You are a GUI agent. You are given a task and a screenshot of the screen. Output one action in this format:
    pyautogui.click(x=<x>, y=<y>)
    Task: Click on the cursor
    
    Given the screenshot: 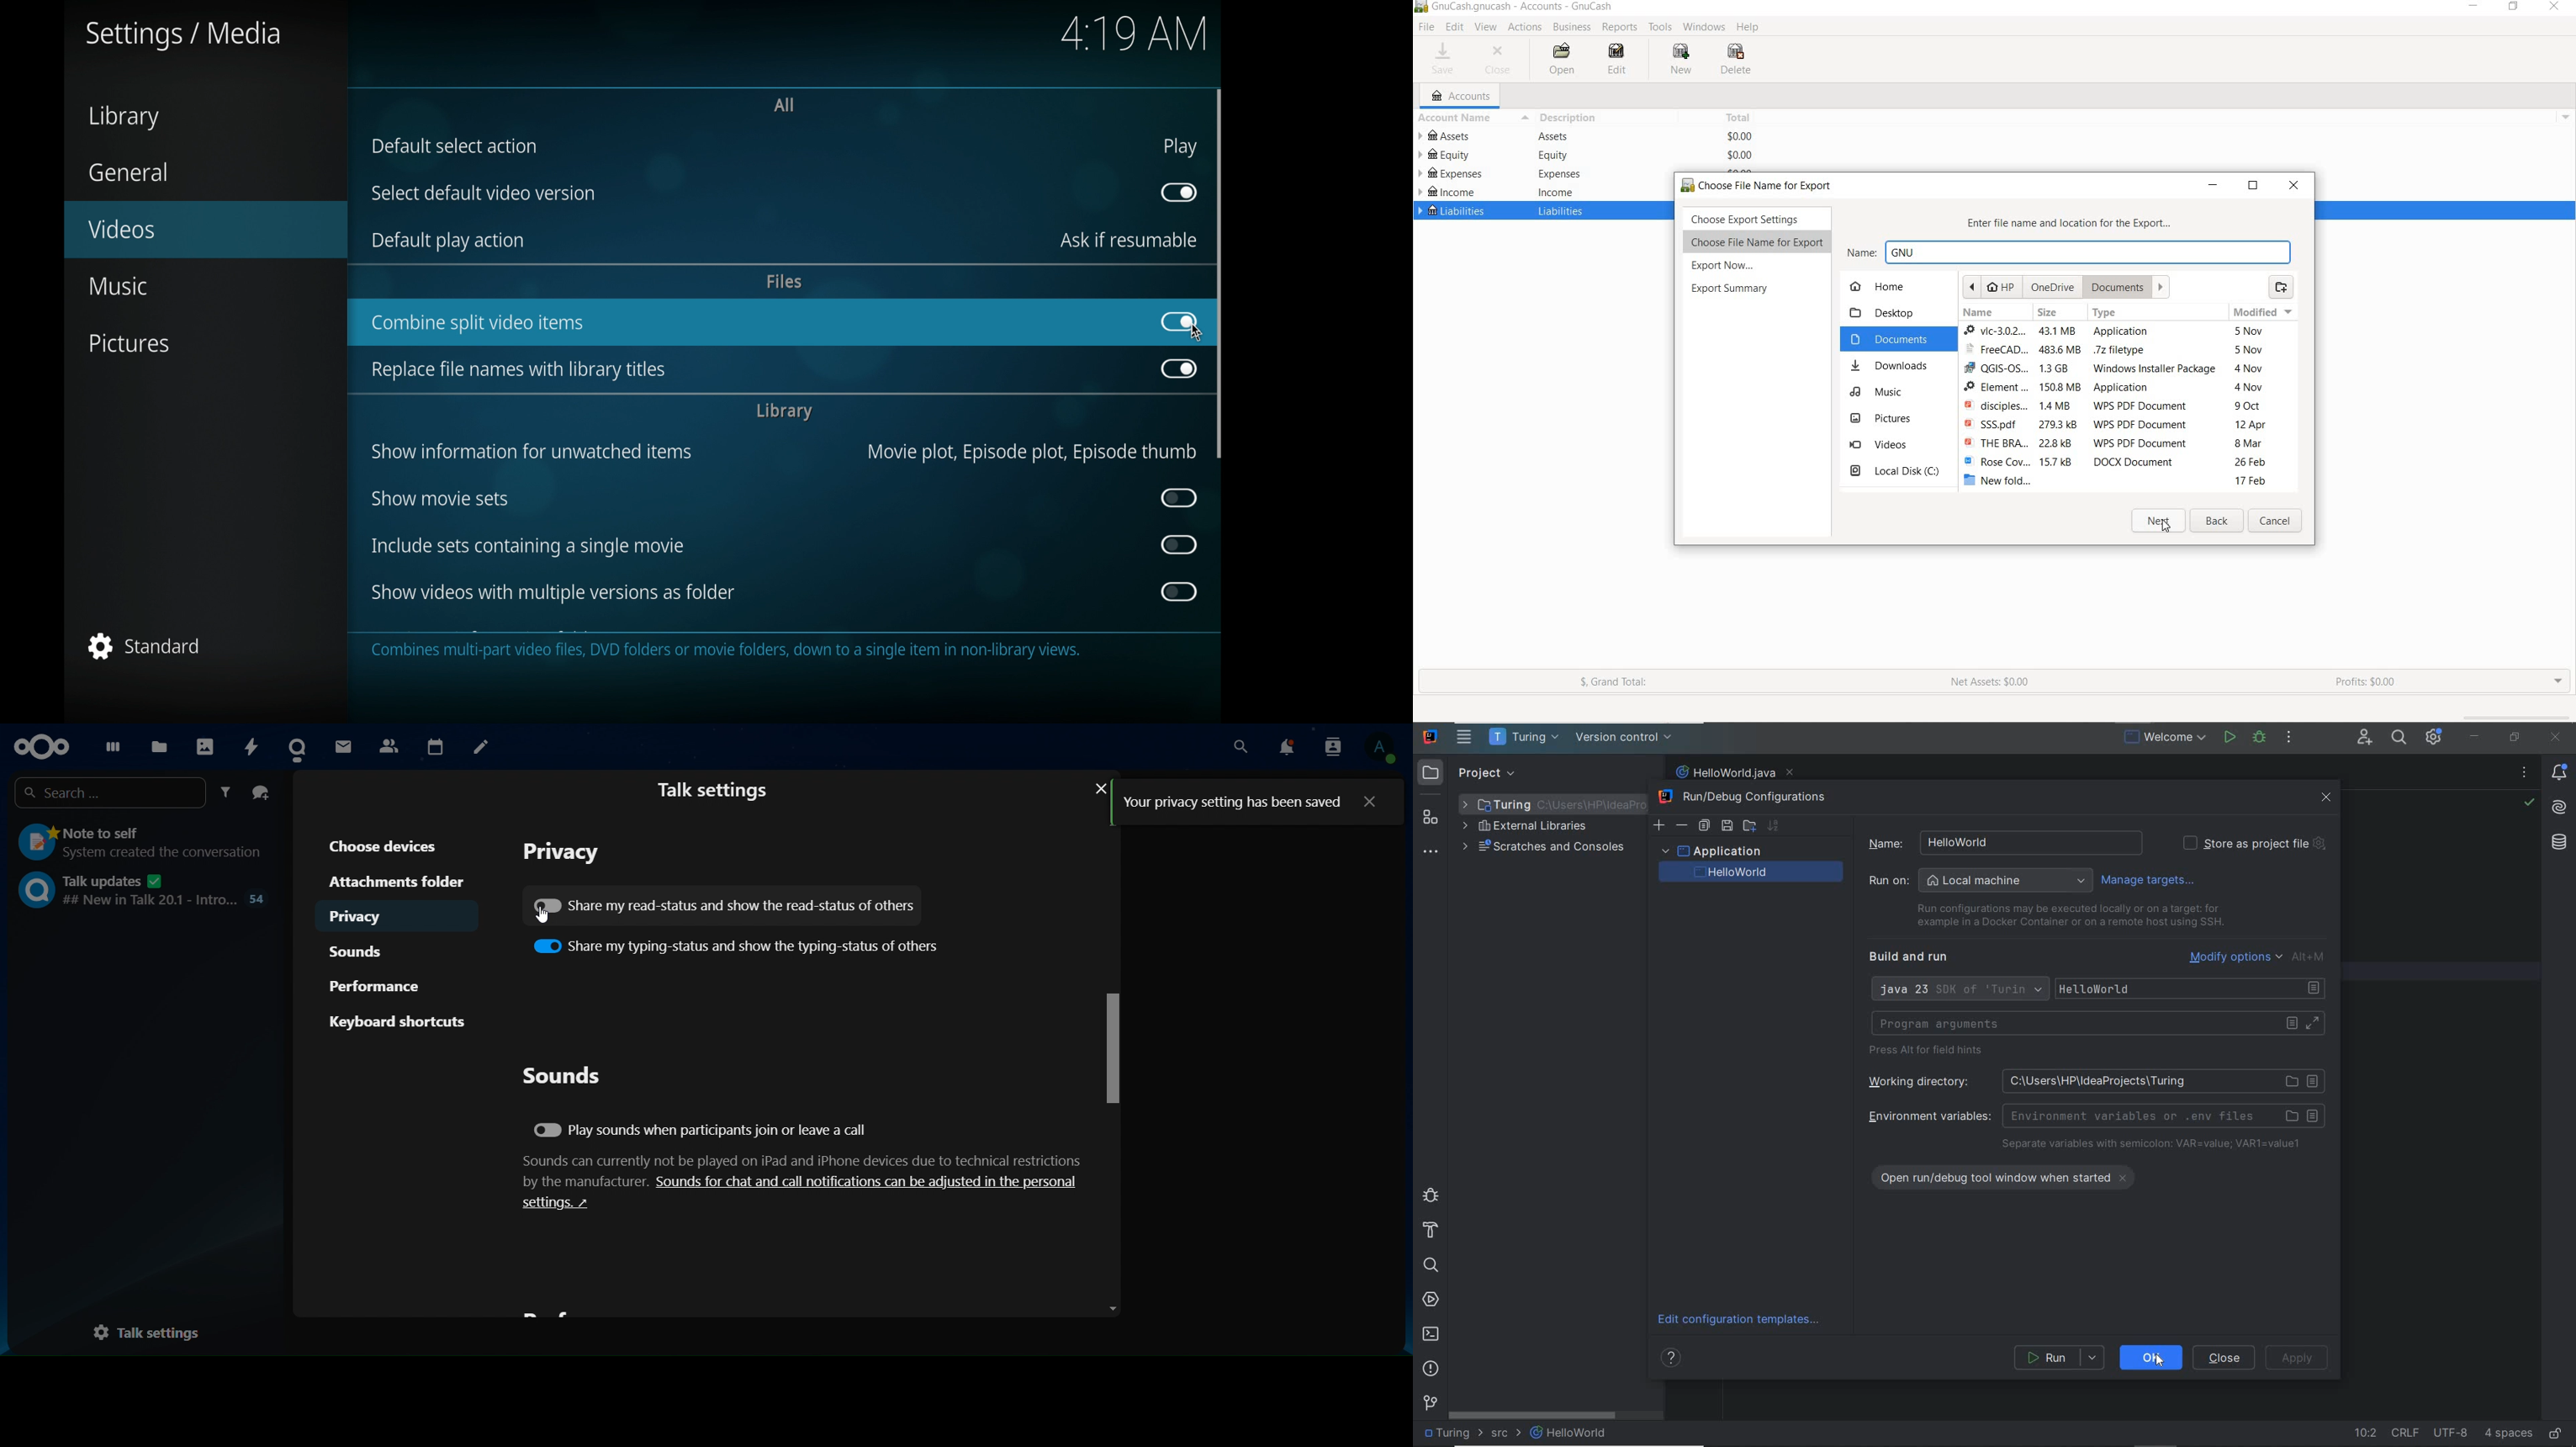 What is the action you would take?
    pyautogui.click(x=1432, y=30)
    